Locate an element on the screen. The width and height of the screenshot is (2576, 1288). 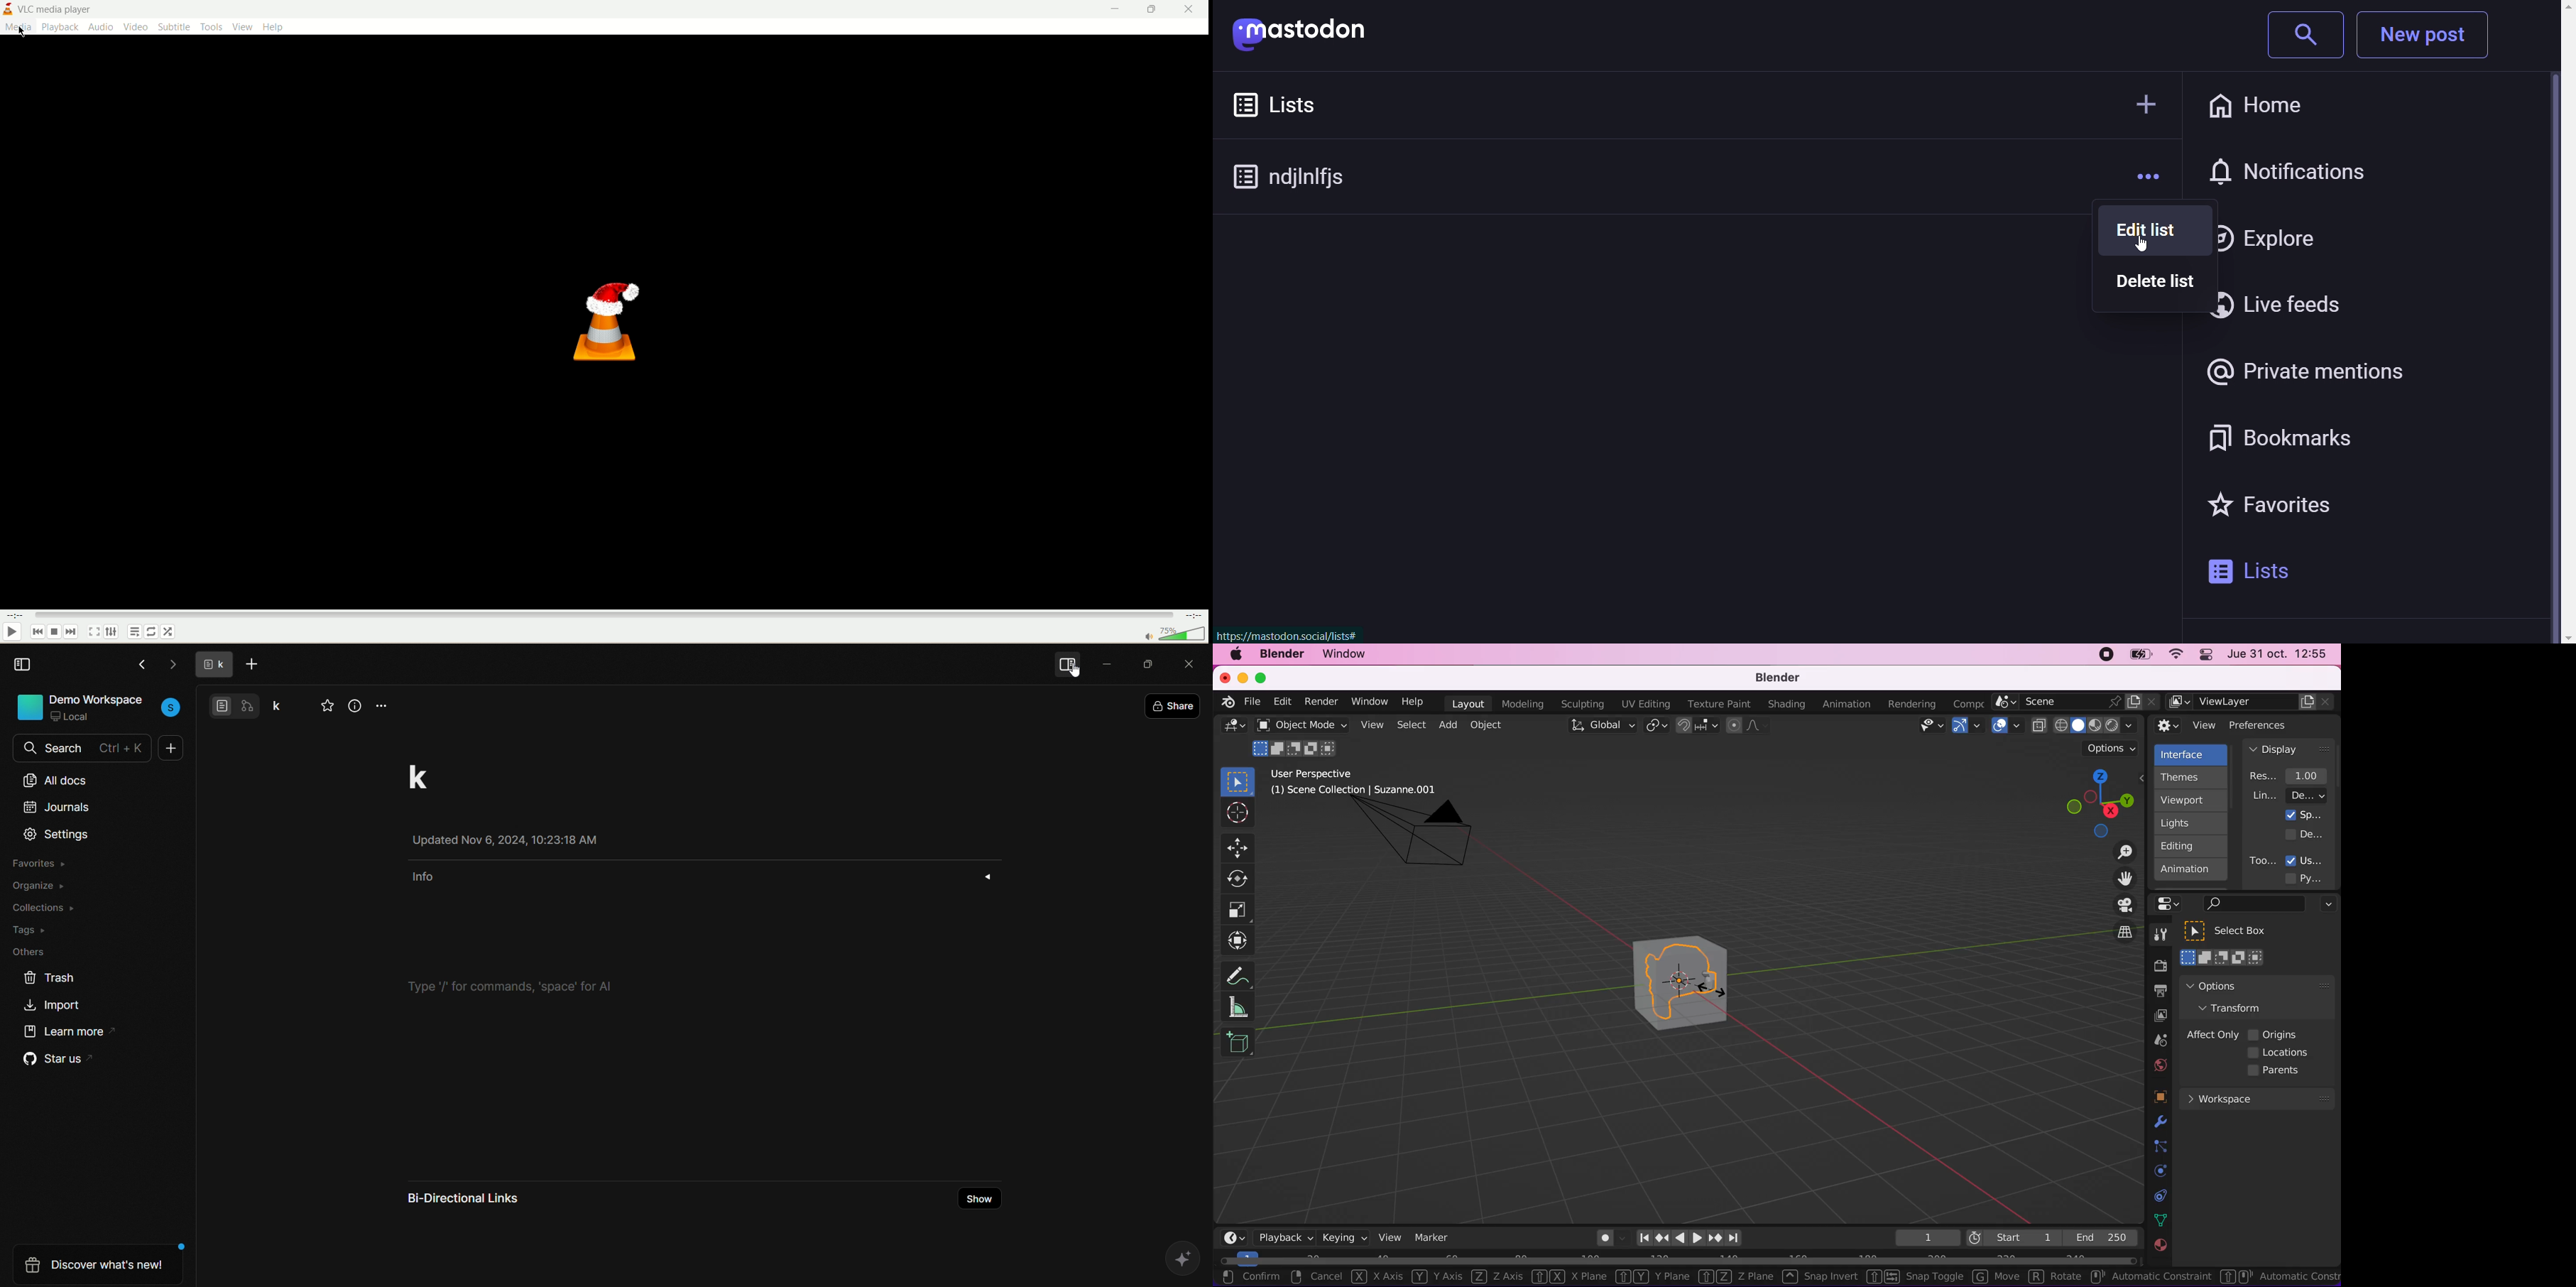
tools is located at coordinates (2156, 937).